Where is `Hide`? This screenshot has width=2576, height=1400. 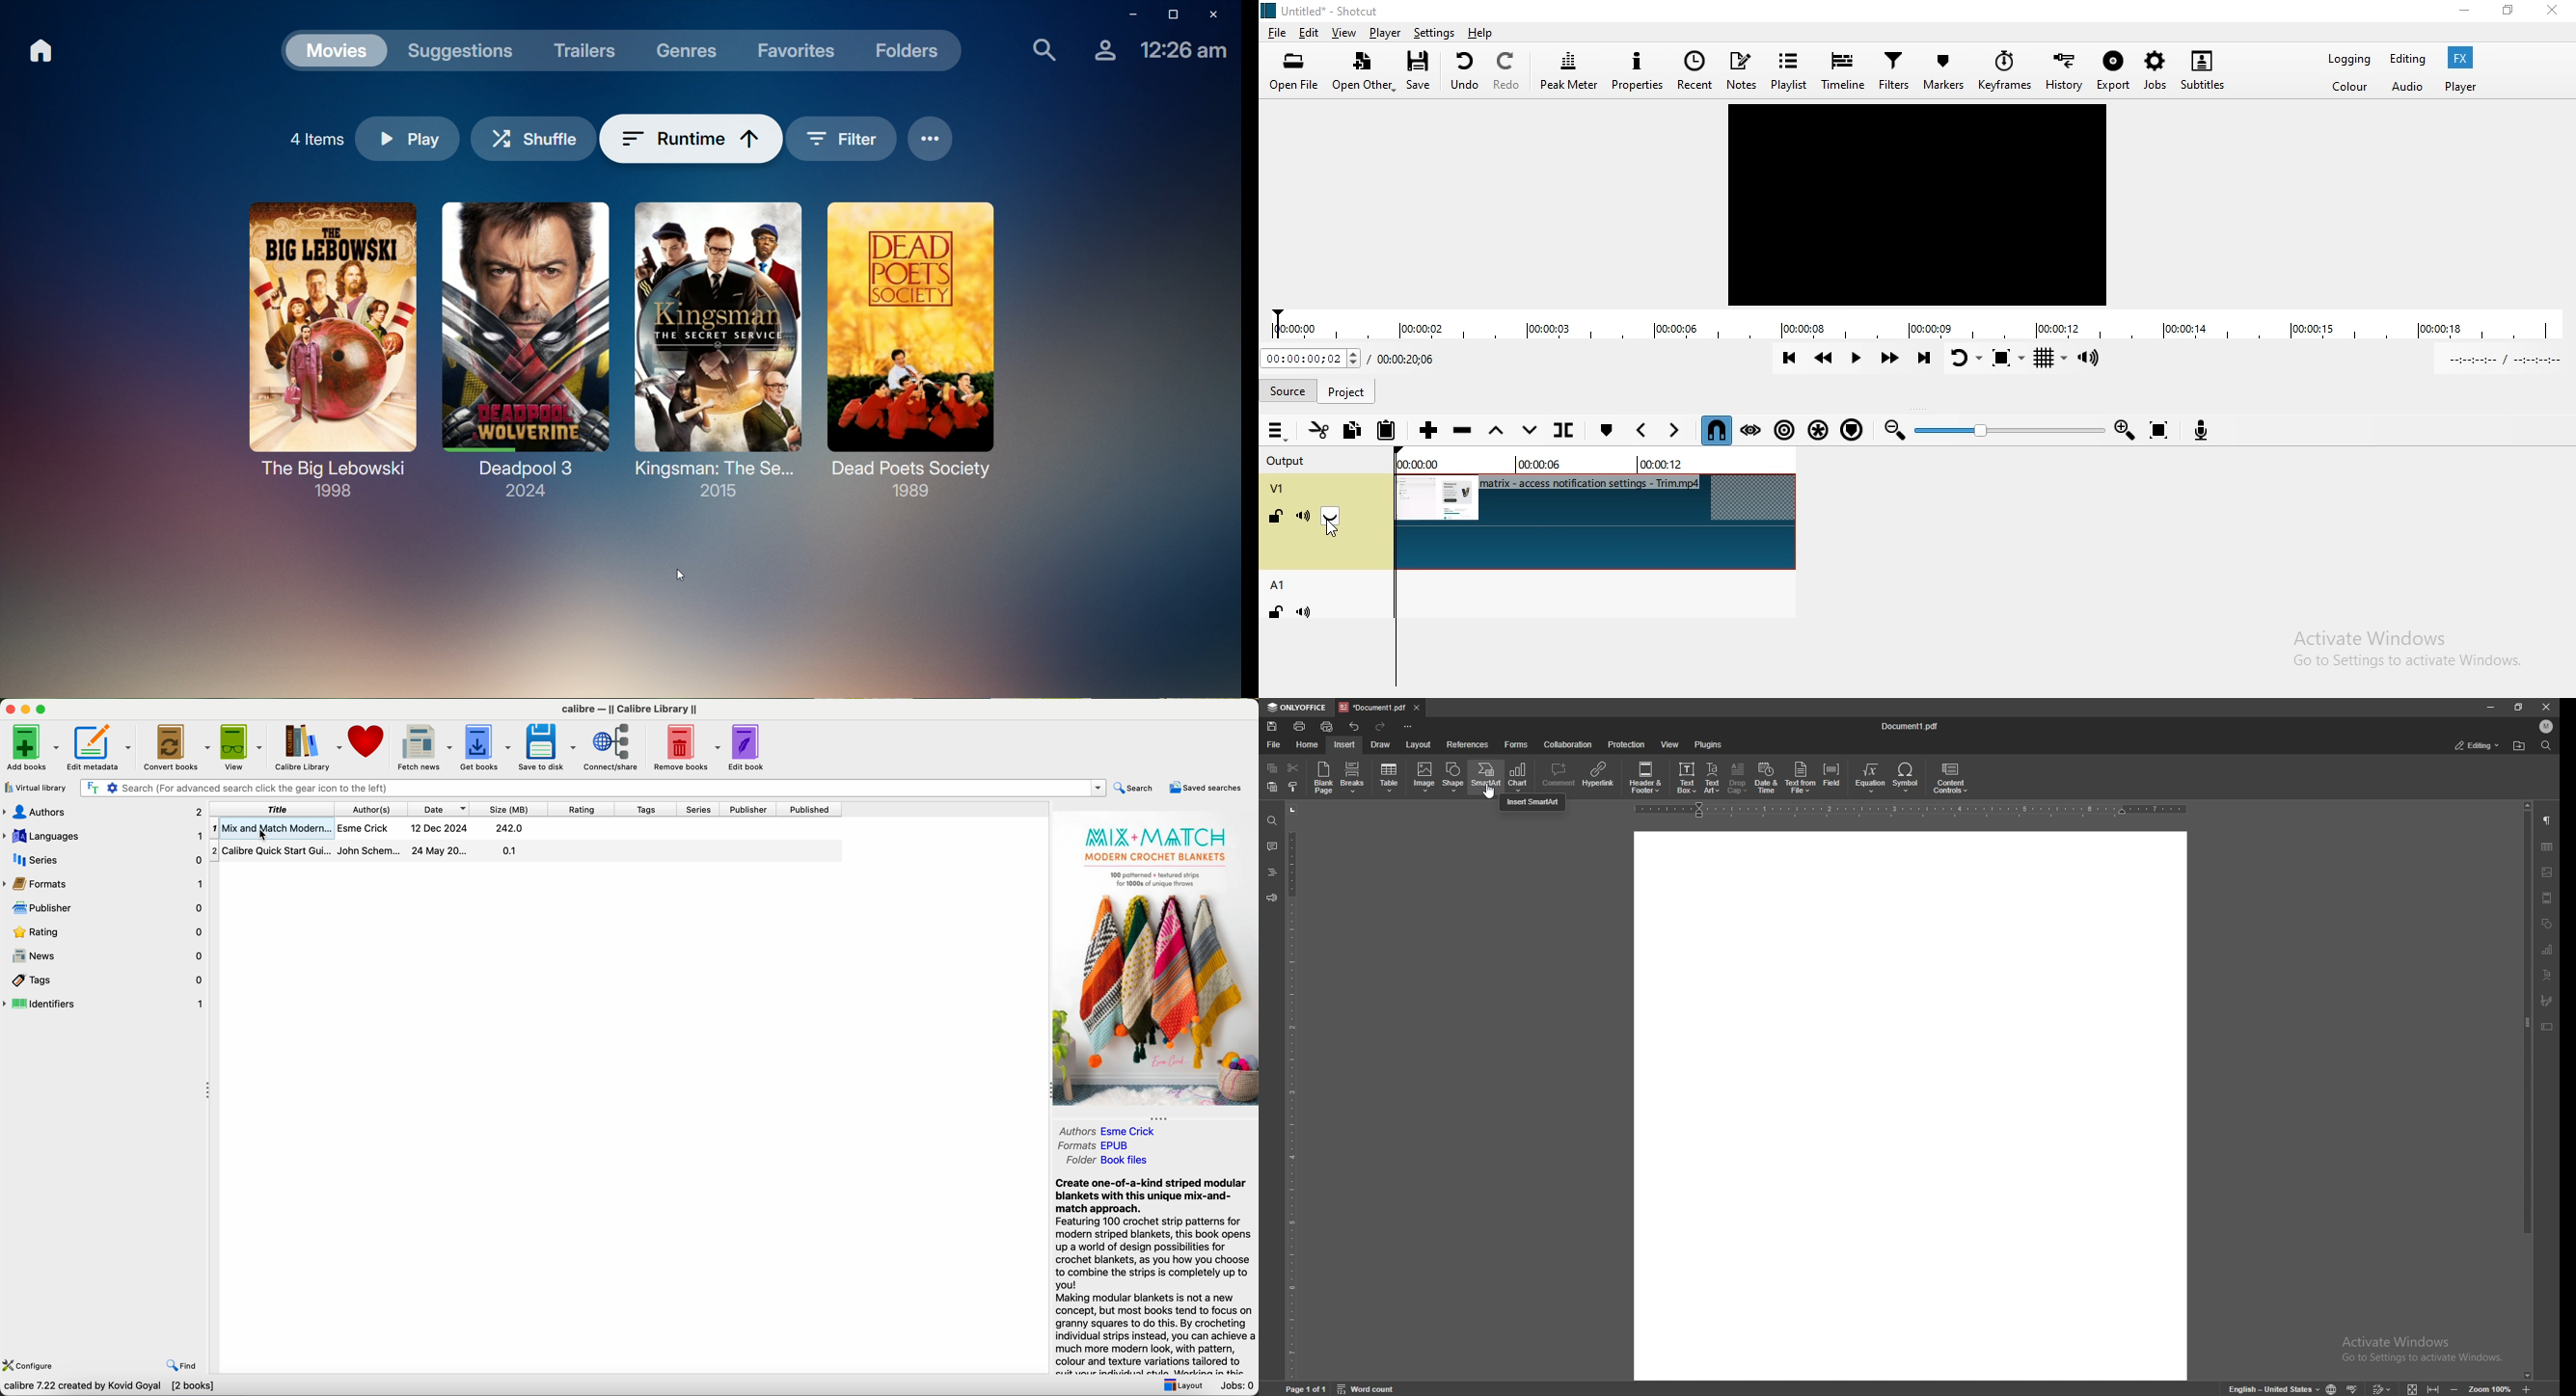 Hide is located at coordinates (1336, 518).